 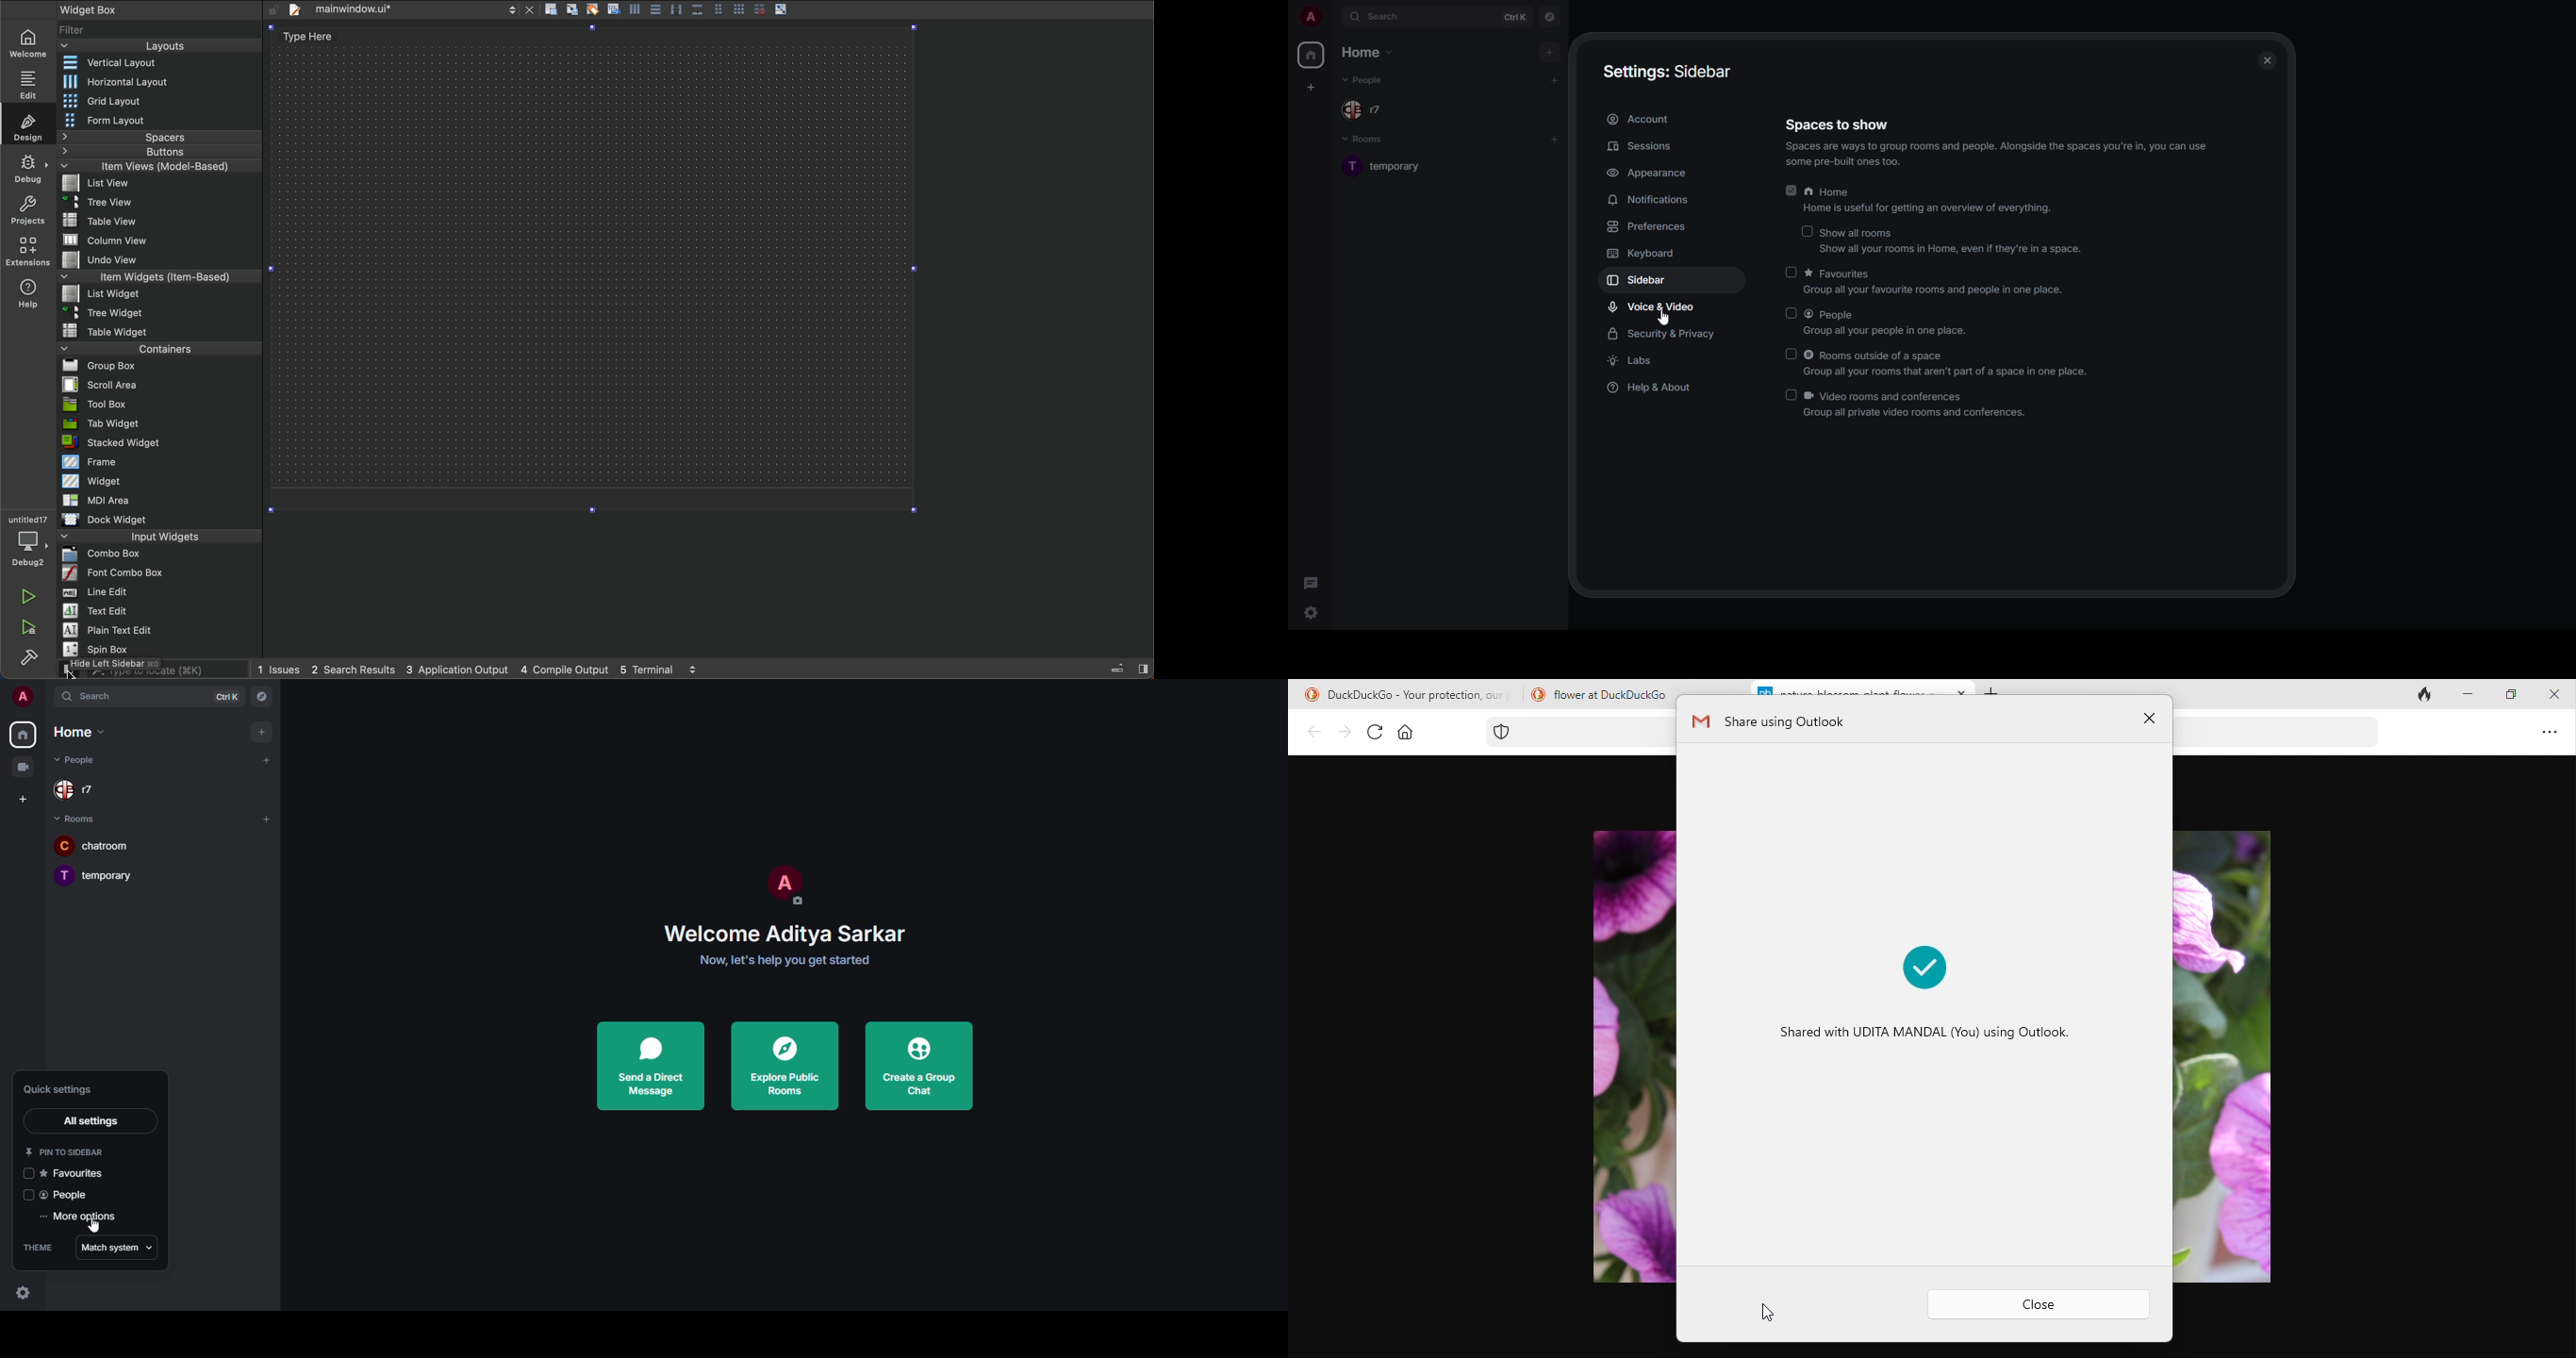 What do you see at coordinates (97, 612) in the screenshot?
I see `Text Edit` at bounding box center [97, 612].